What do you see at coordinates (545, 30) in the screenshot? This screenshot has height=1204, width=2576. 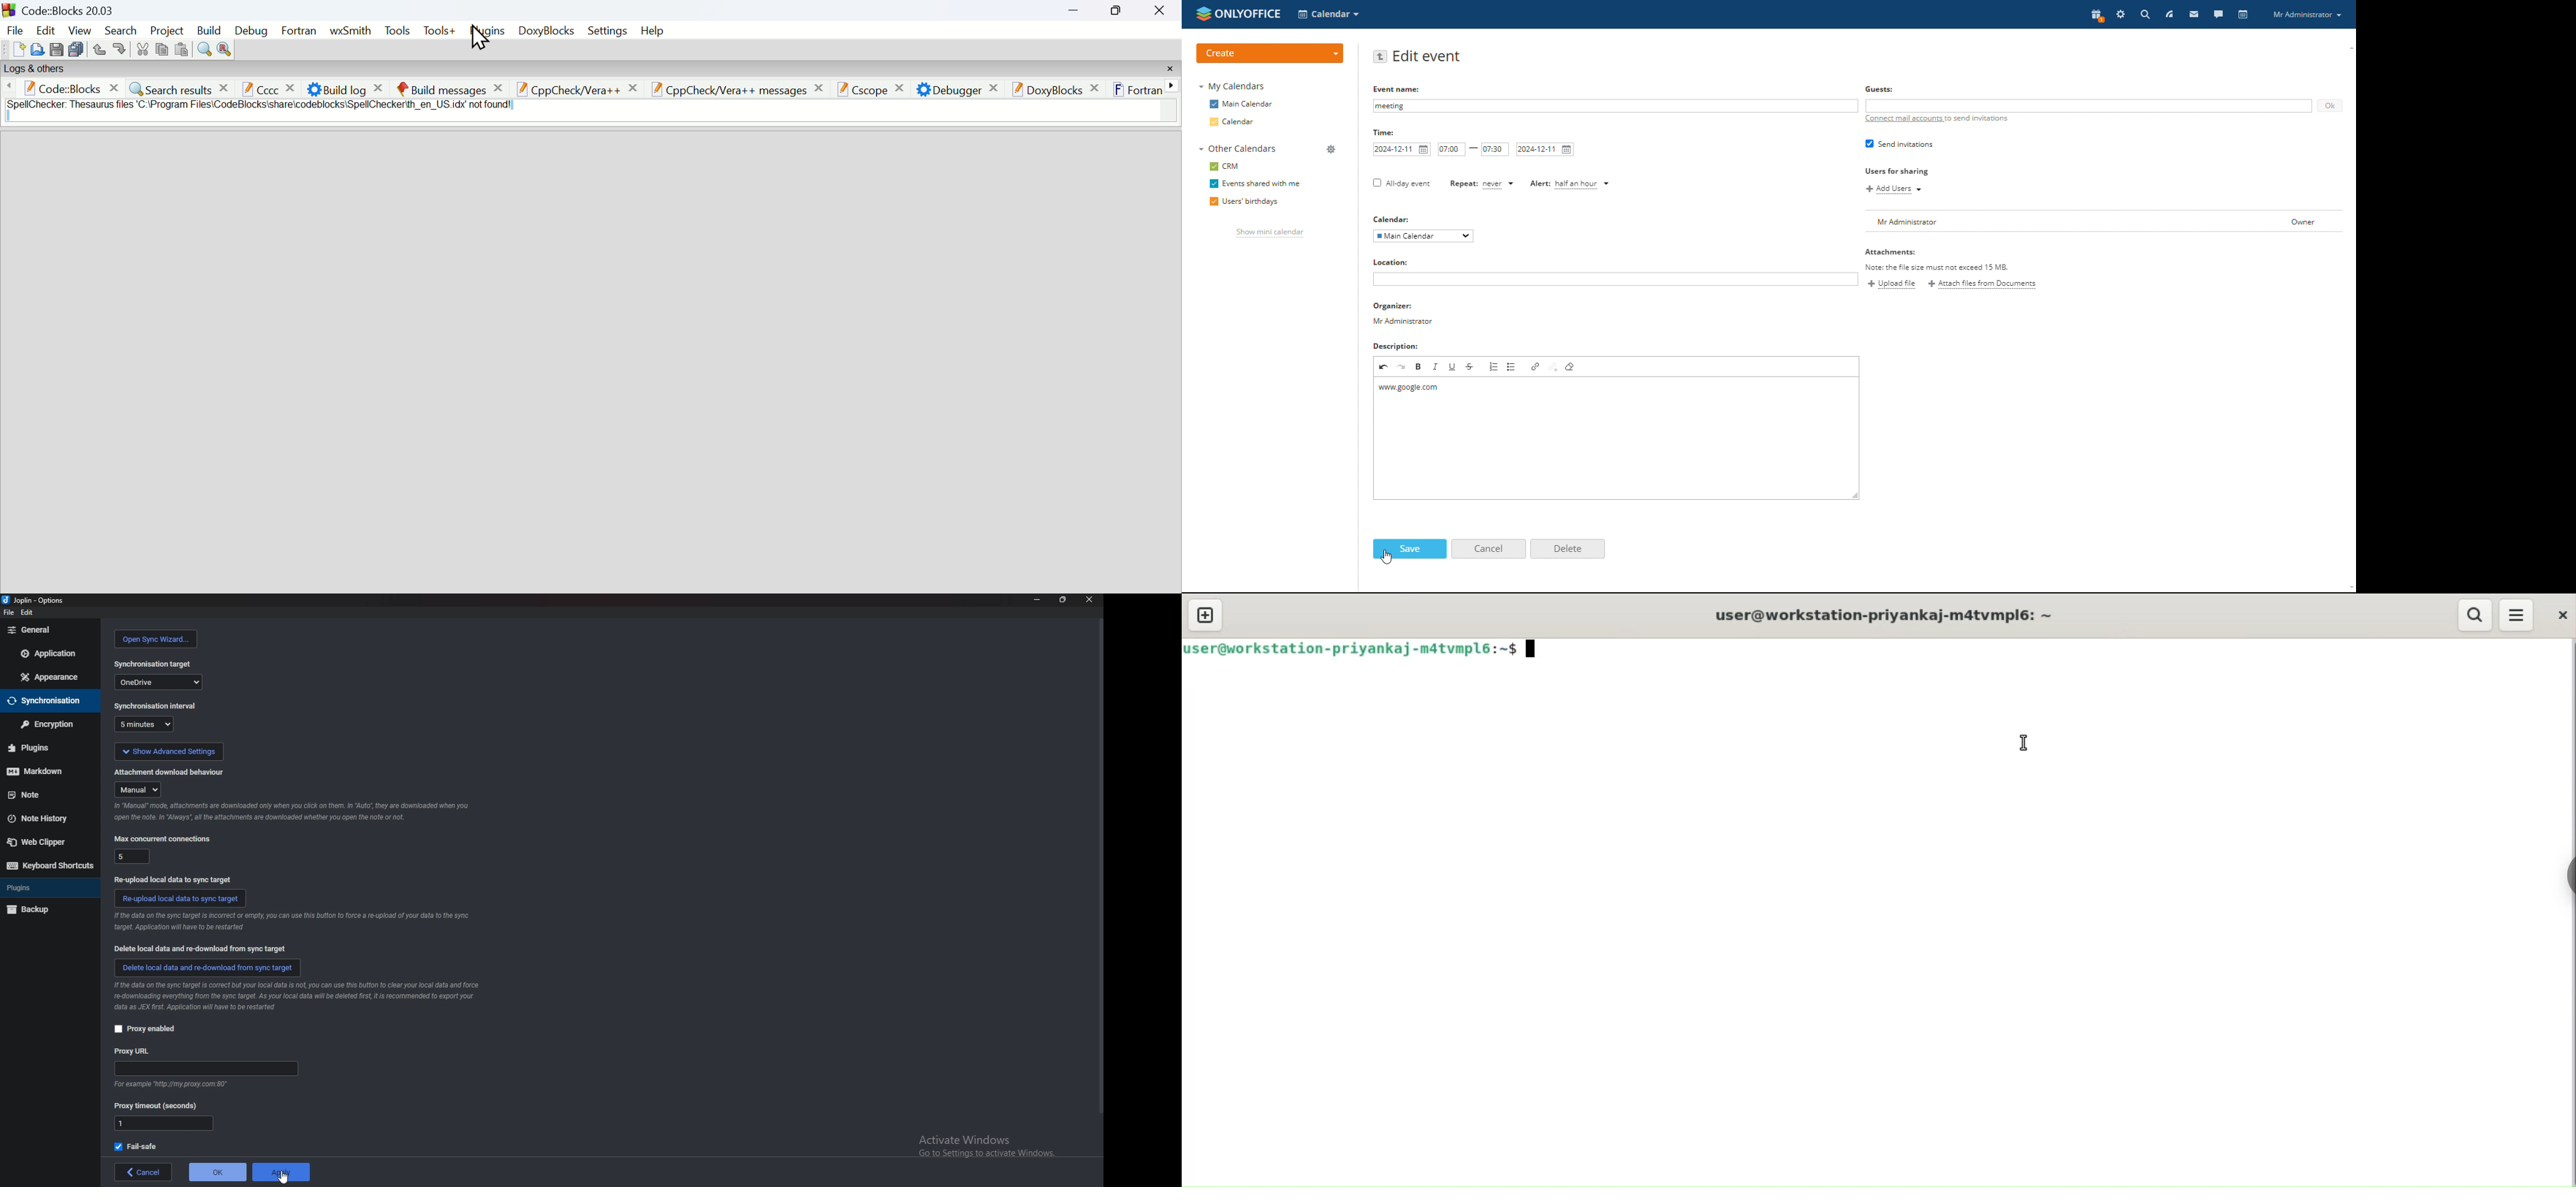 I see `Doxyblocks` at bounding box center [545, 30].